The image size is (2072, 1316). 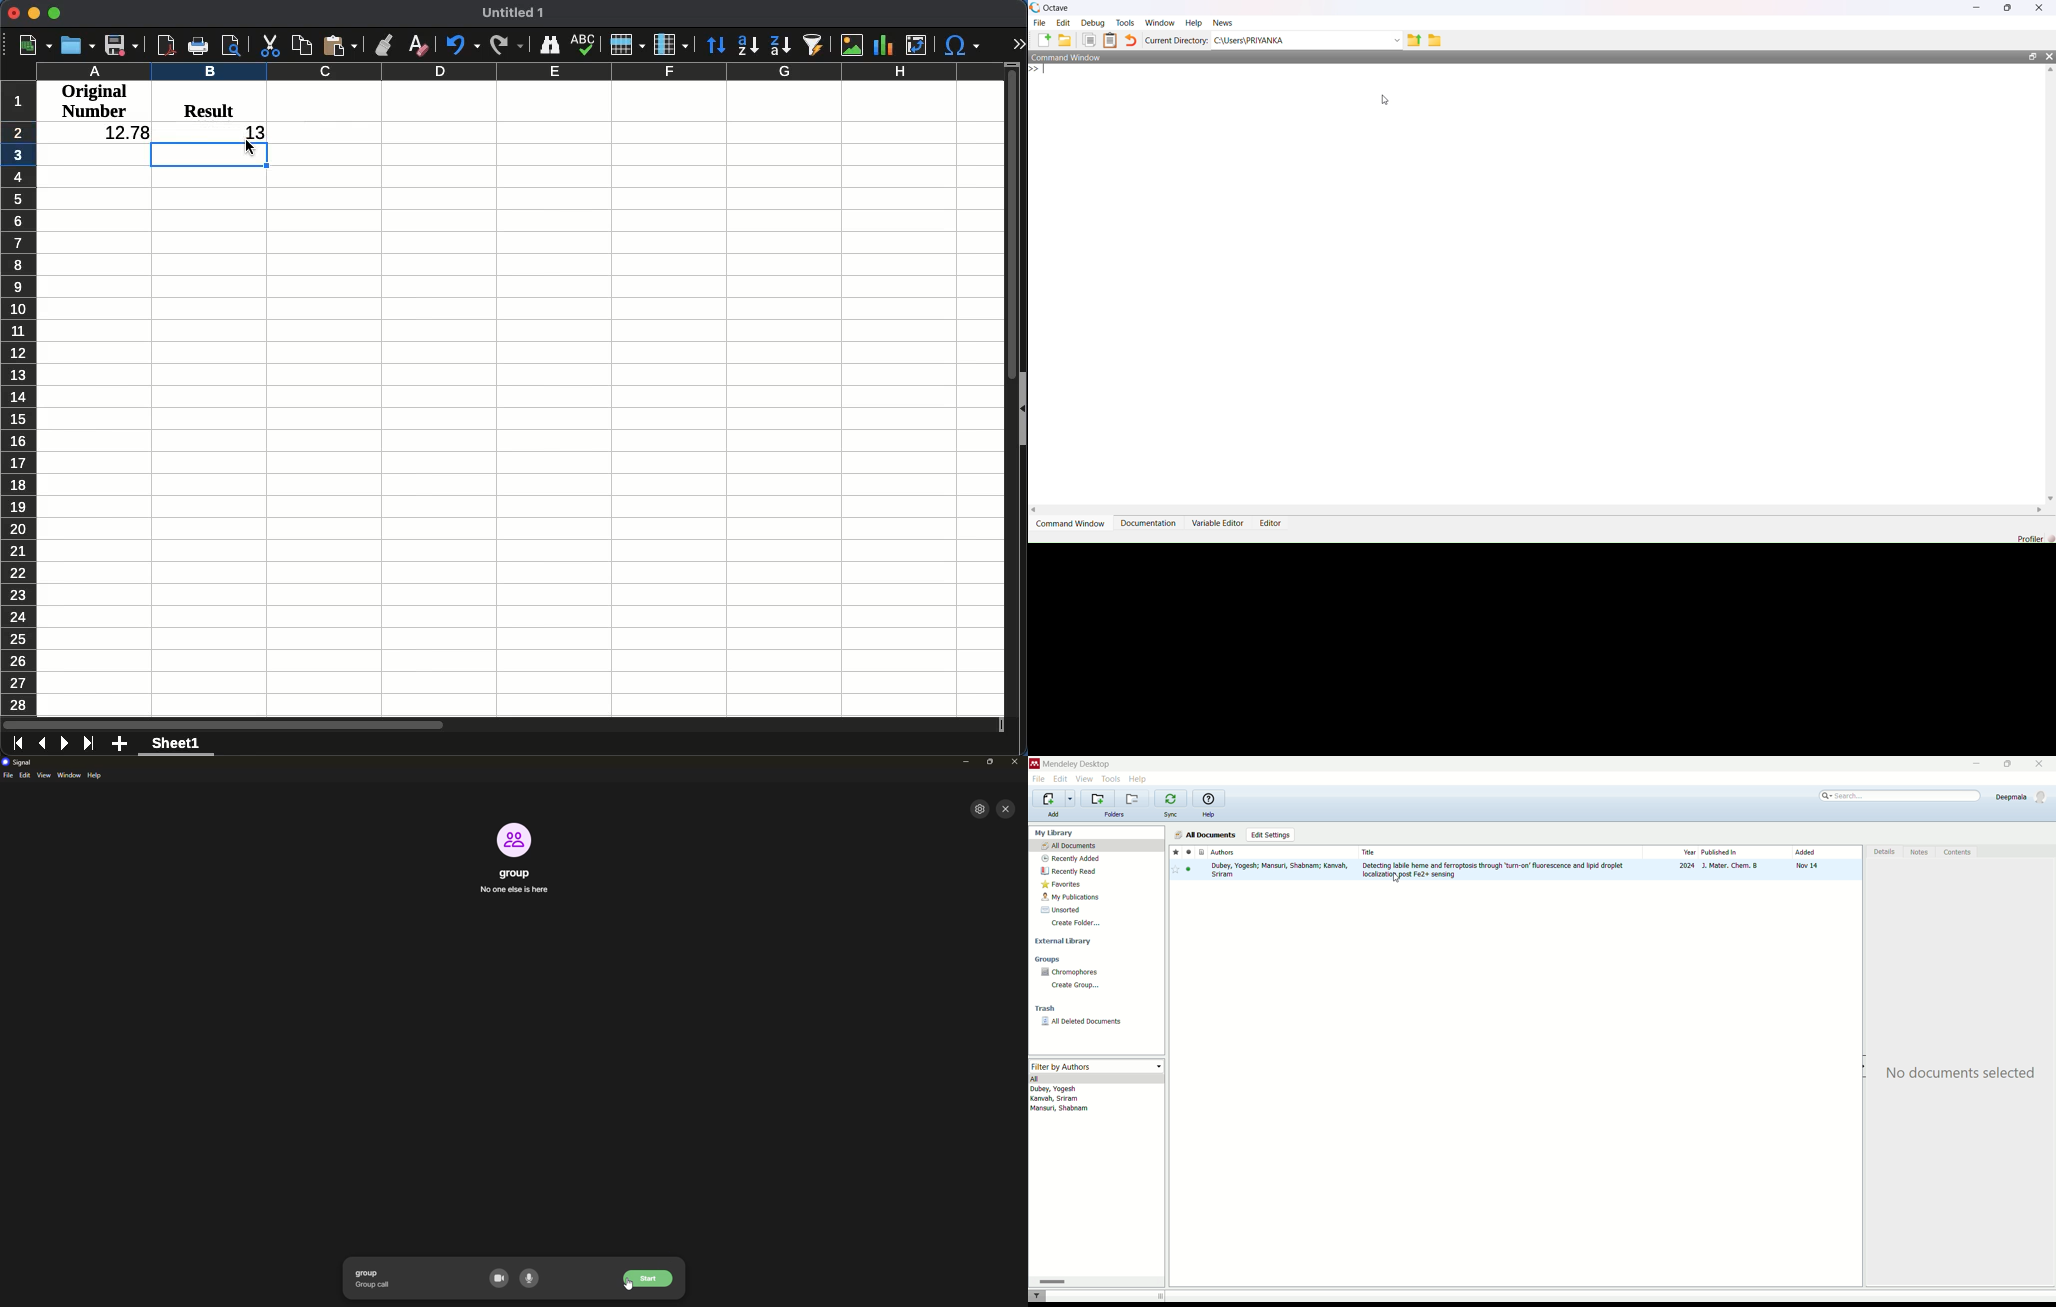 I want to click on Dubey, Yogesh, so click(x=1056, y=1090).